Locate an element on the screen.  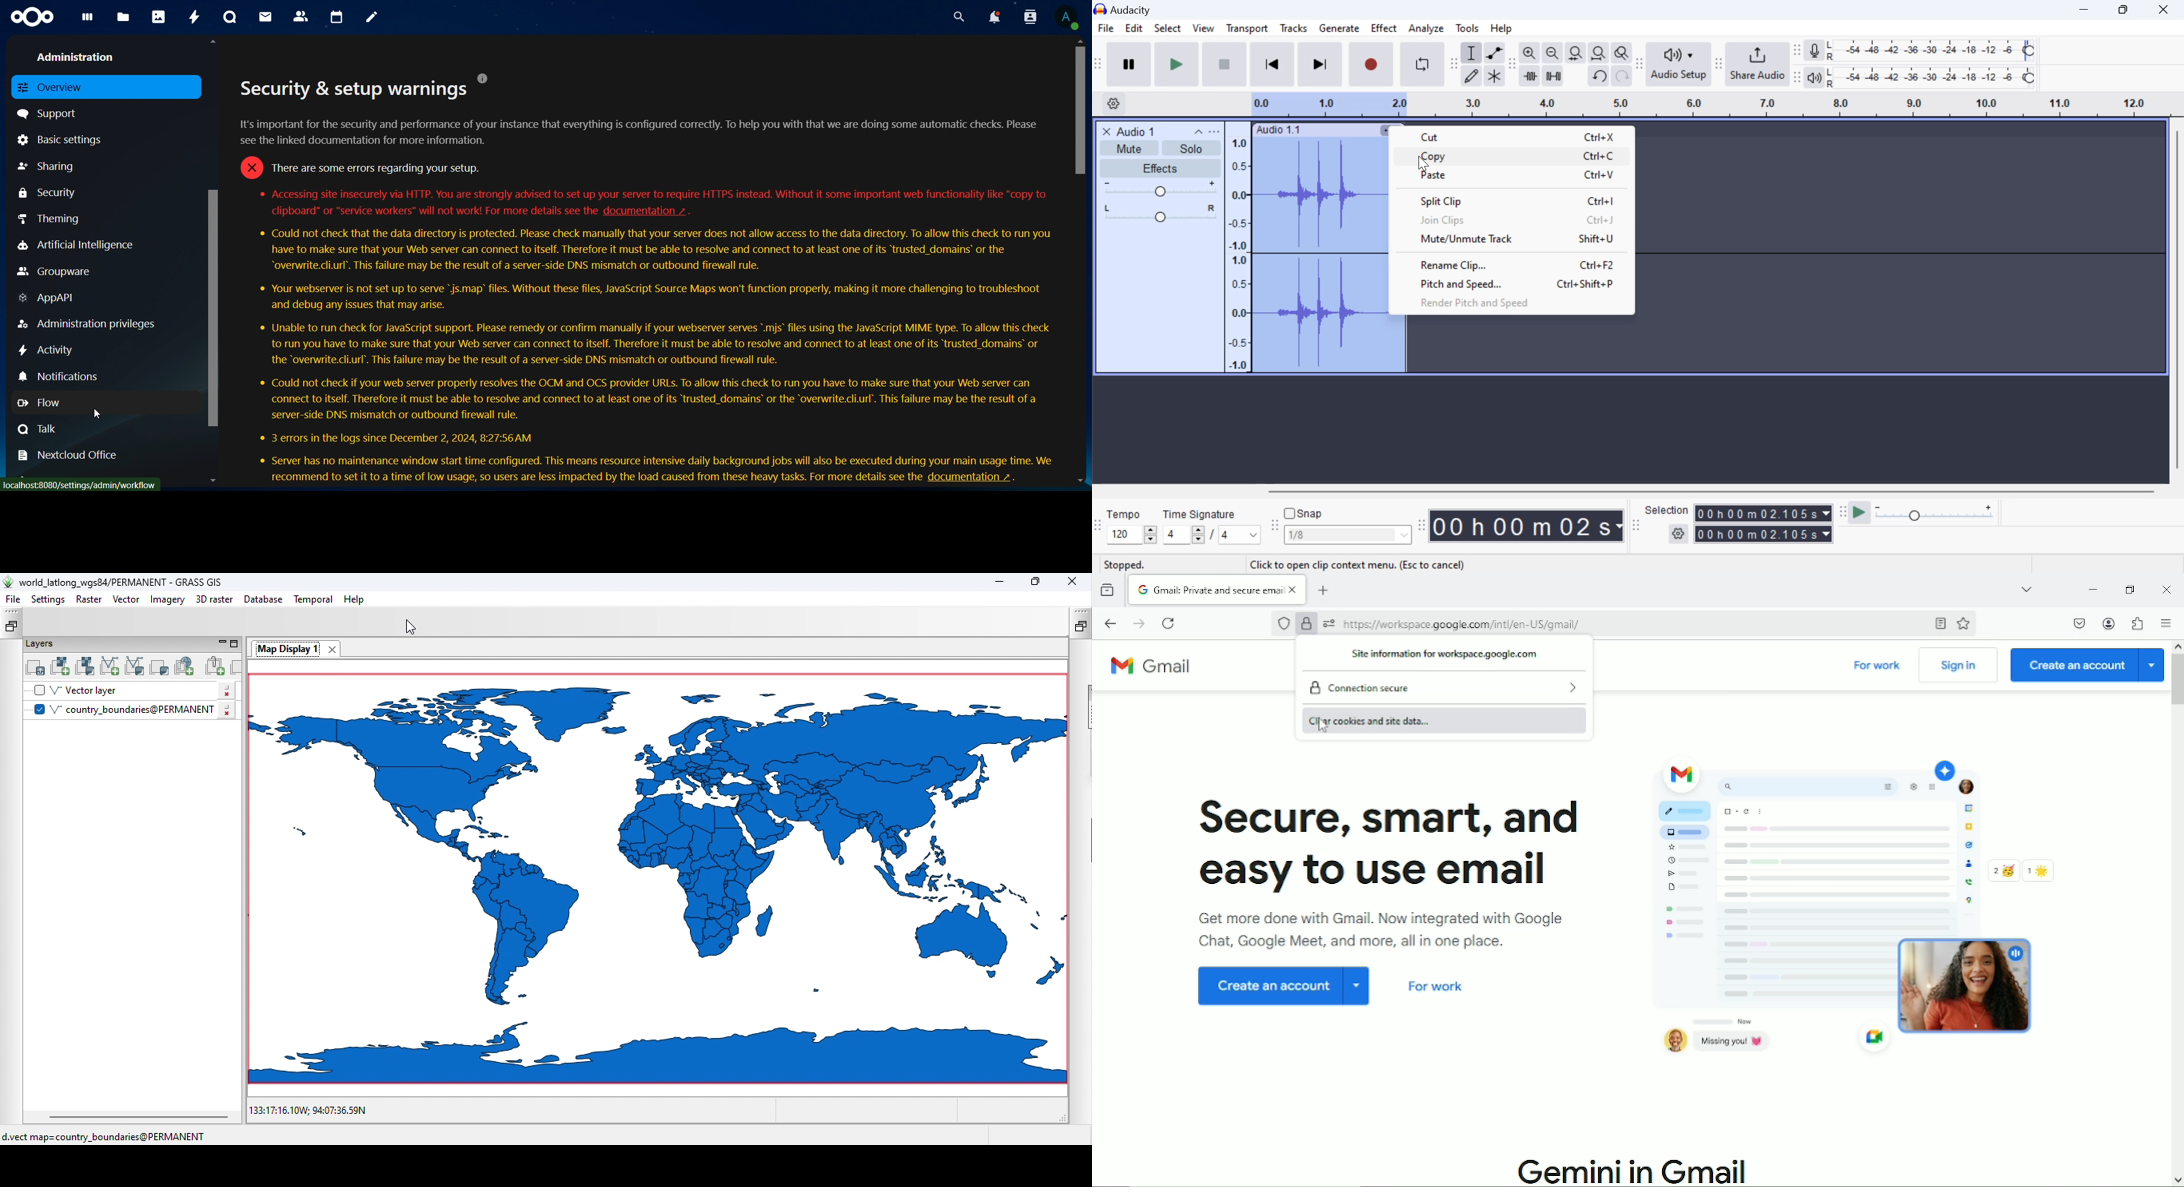
Tempo  is located at coordinates (1124, 514).